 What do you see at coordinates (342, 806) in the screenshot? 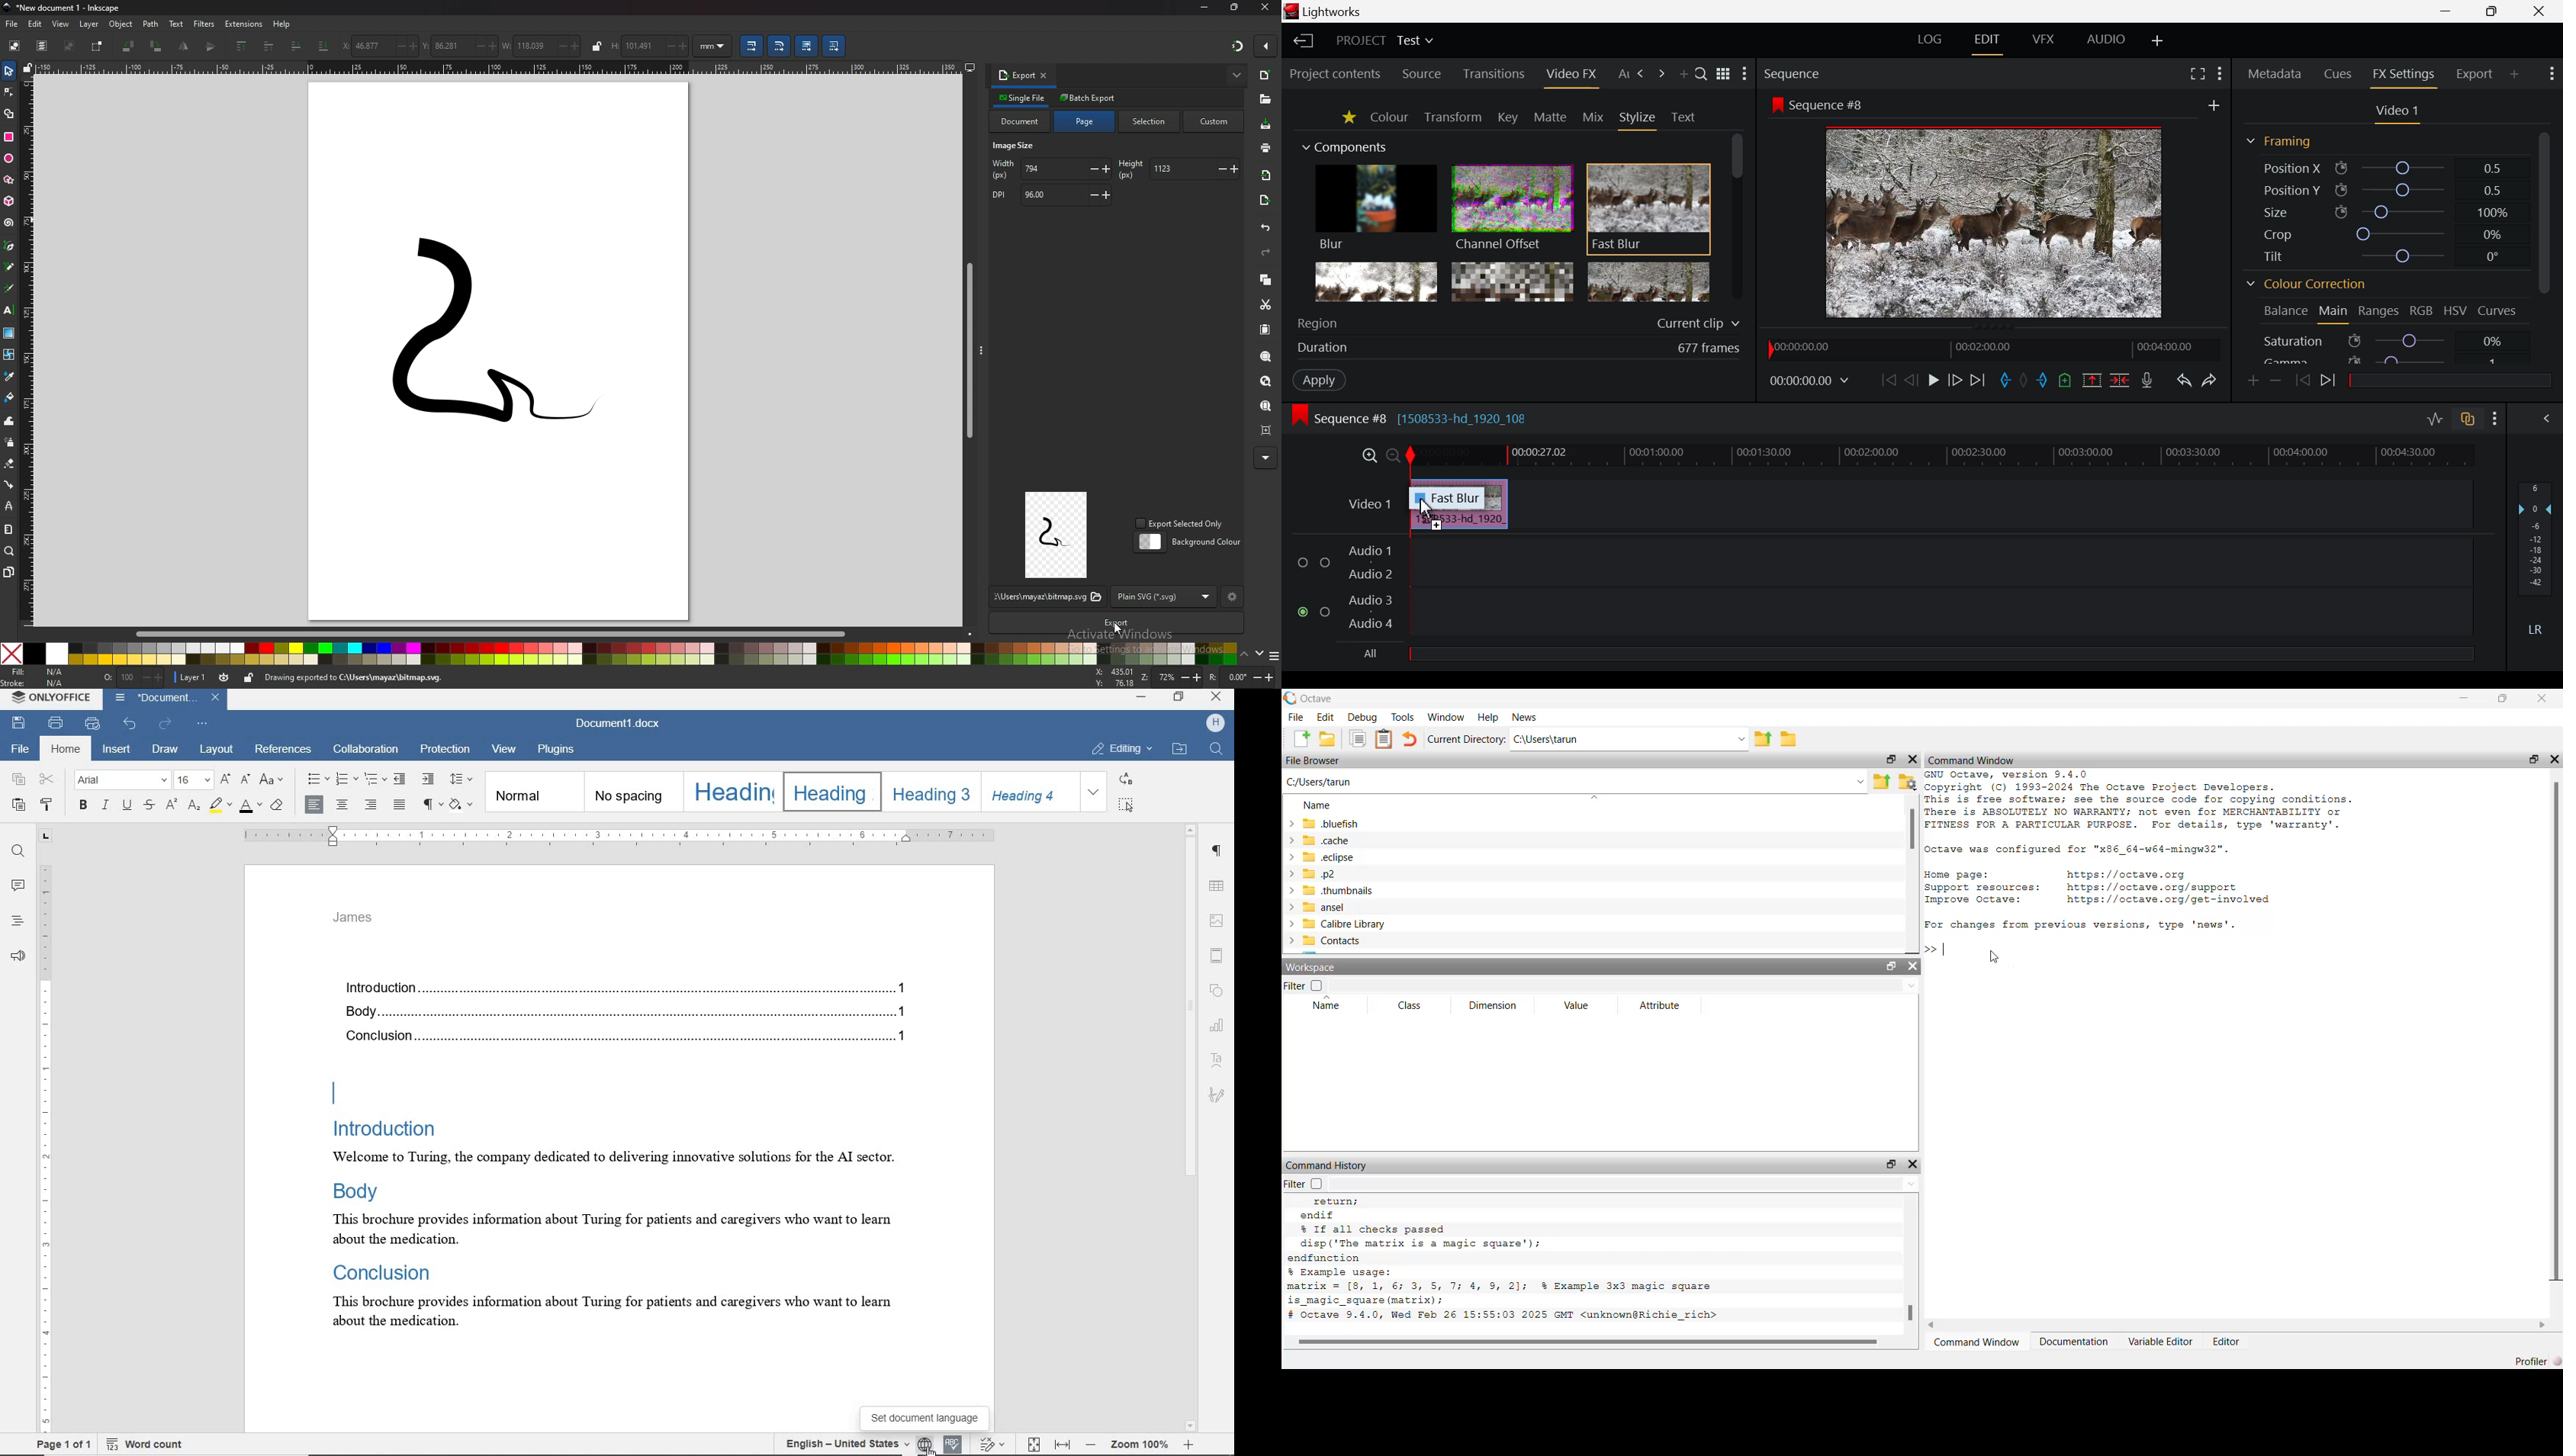
I see `align center` at bounding box center [342, 806].